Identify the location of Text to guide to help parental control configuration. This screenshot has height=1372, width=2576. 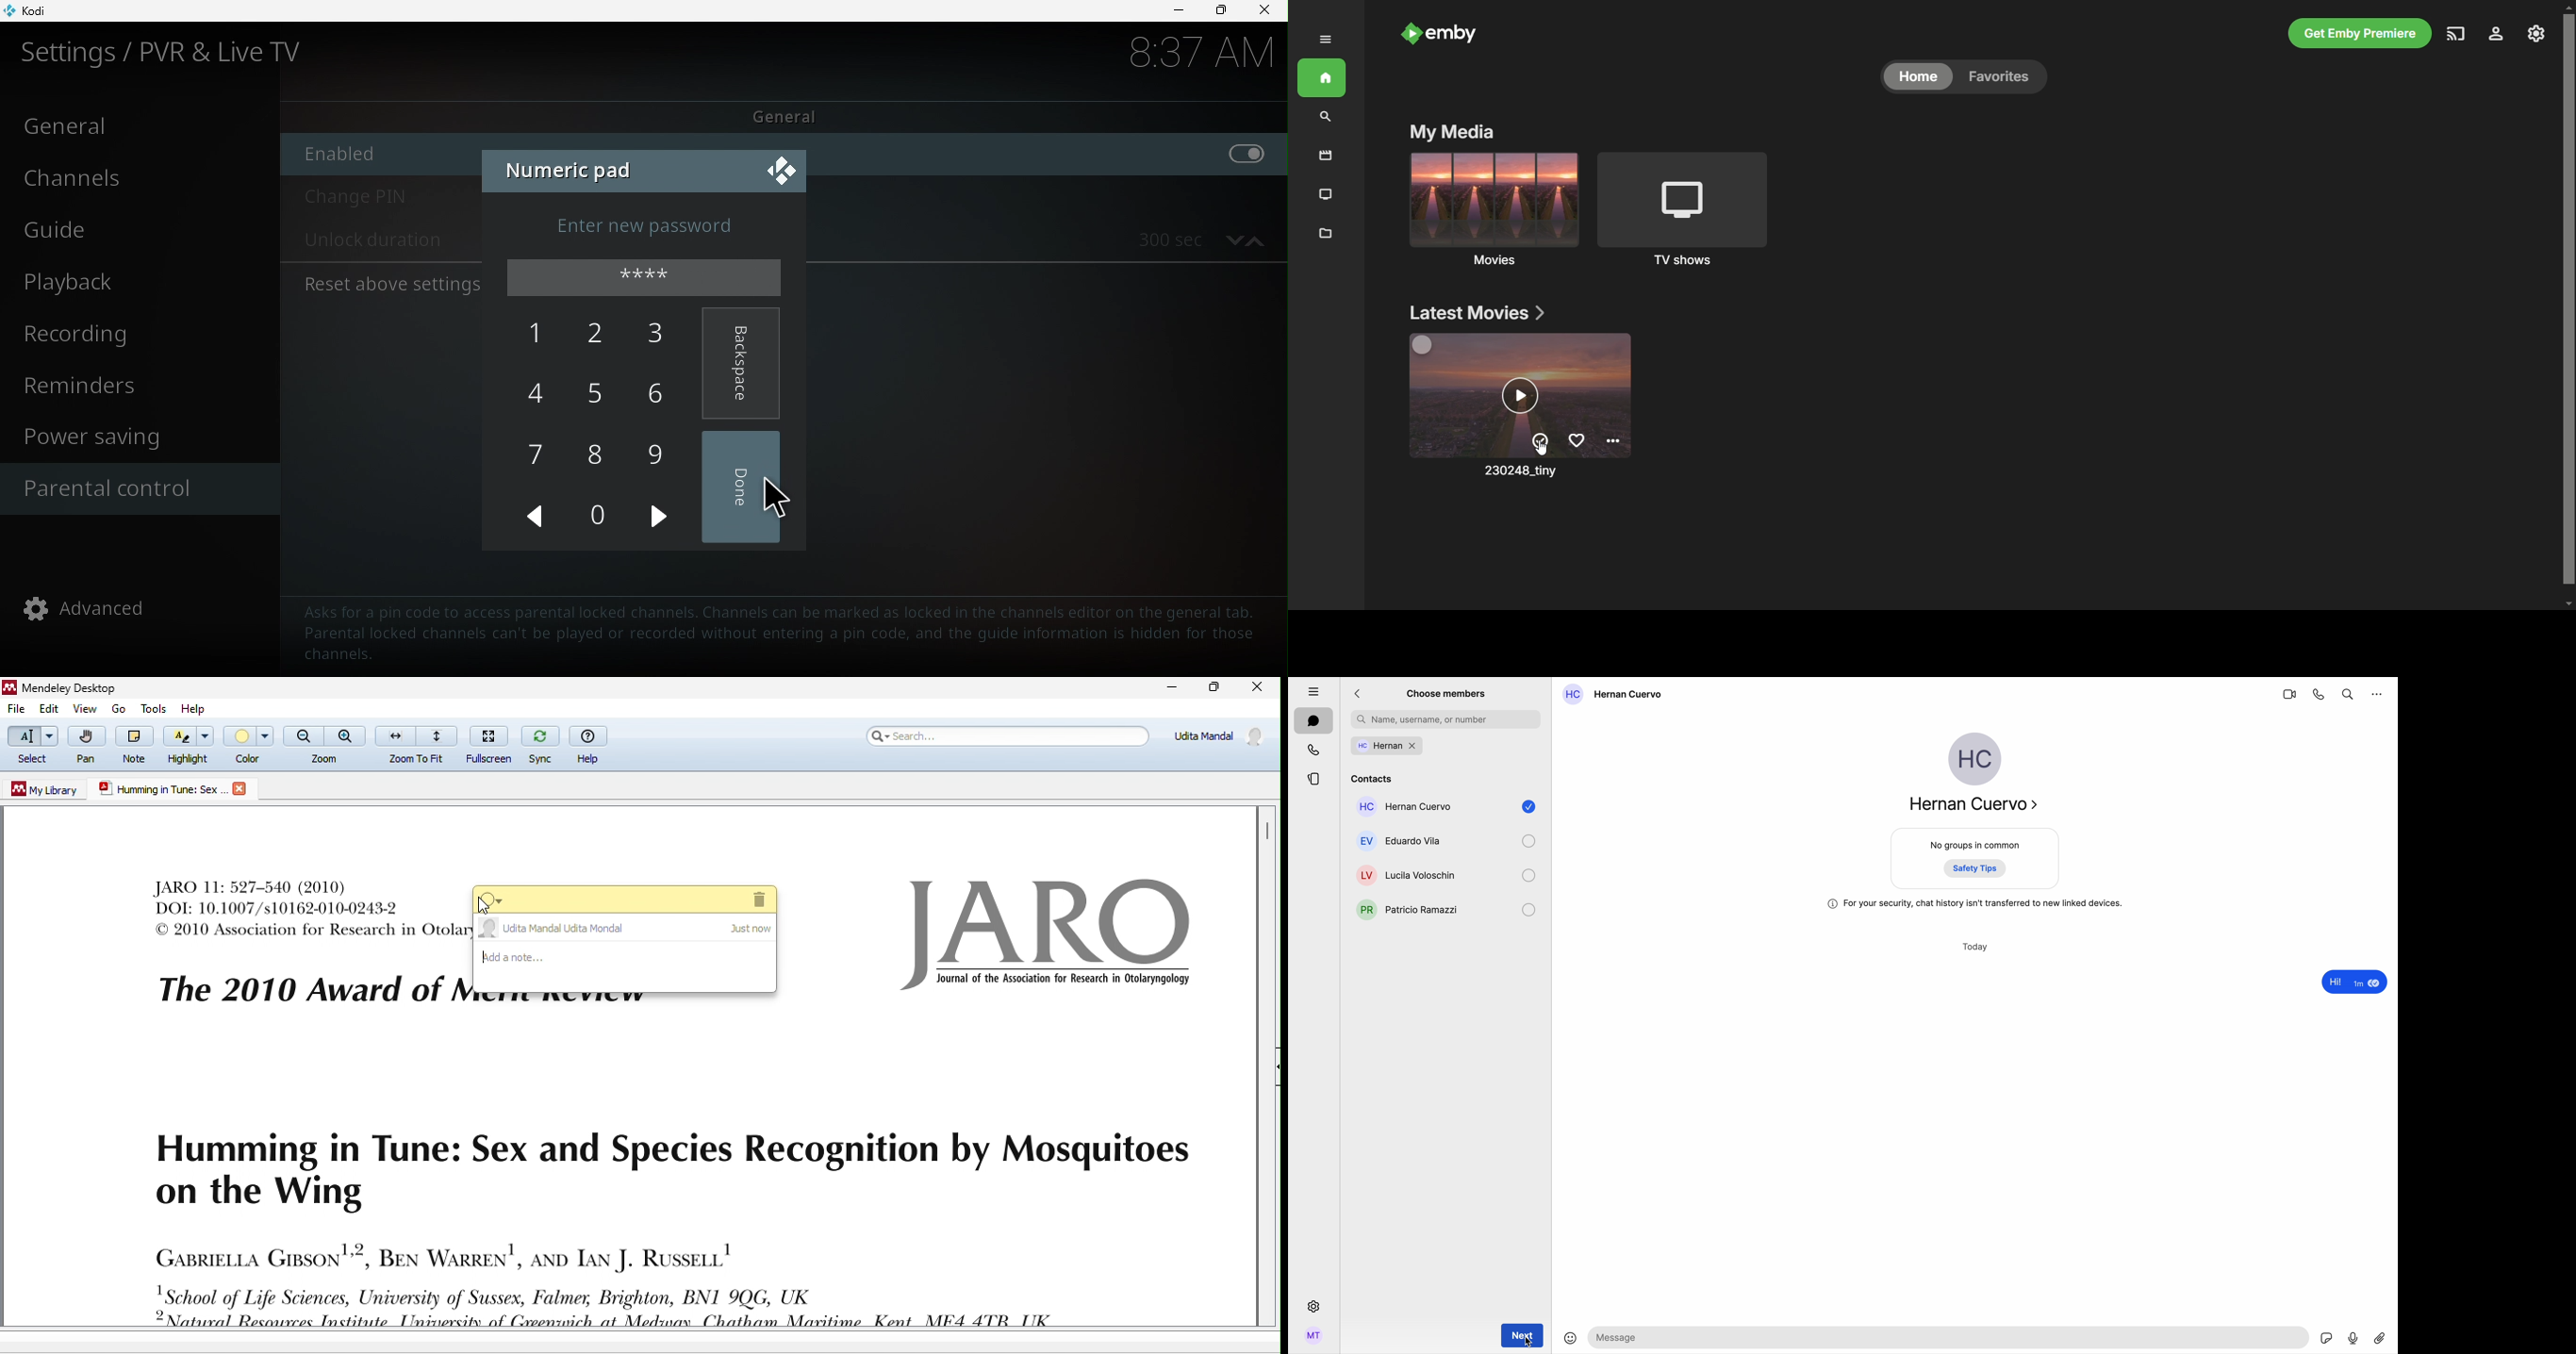
(781, 634).